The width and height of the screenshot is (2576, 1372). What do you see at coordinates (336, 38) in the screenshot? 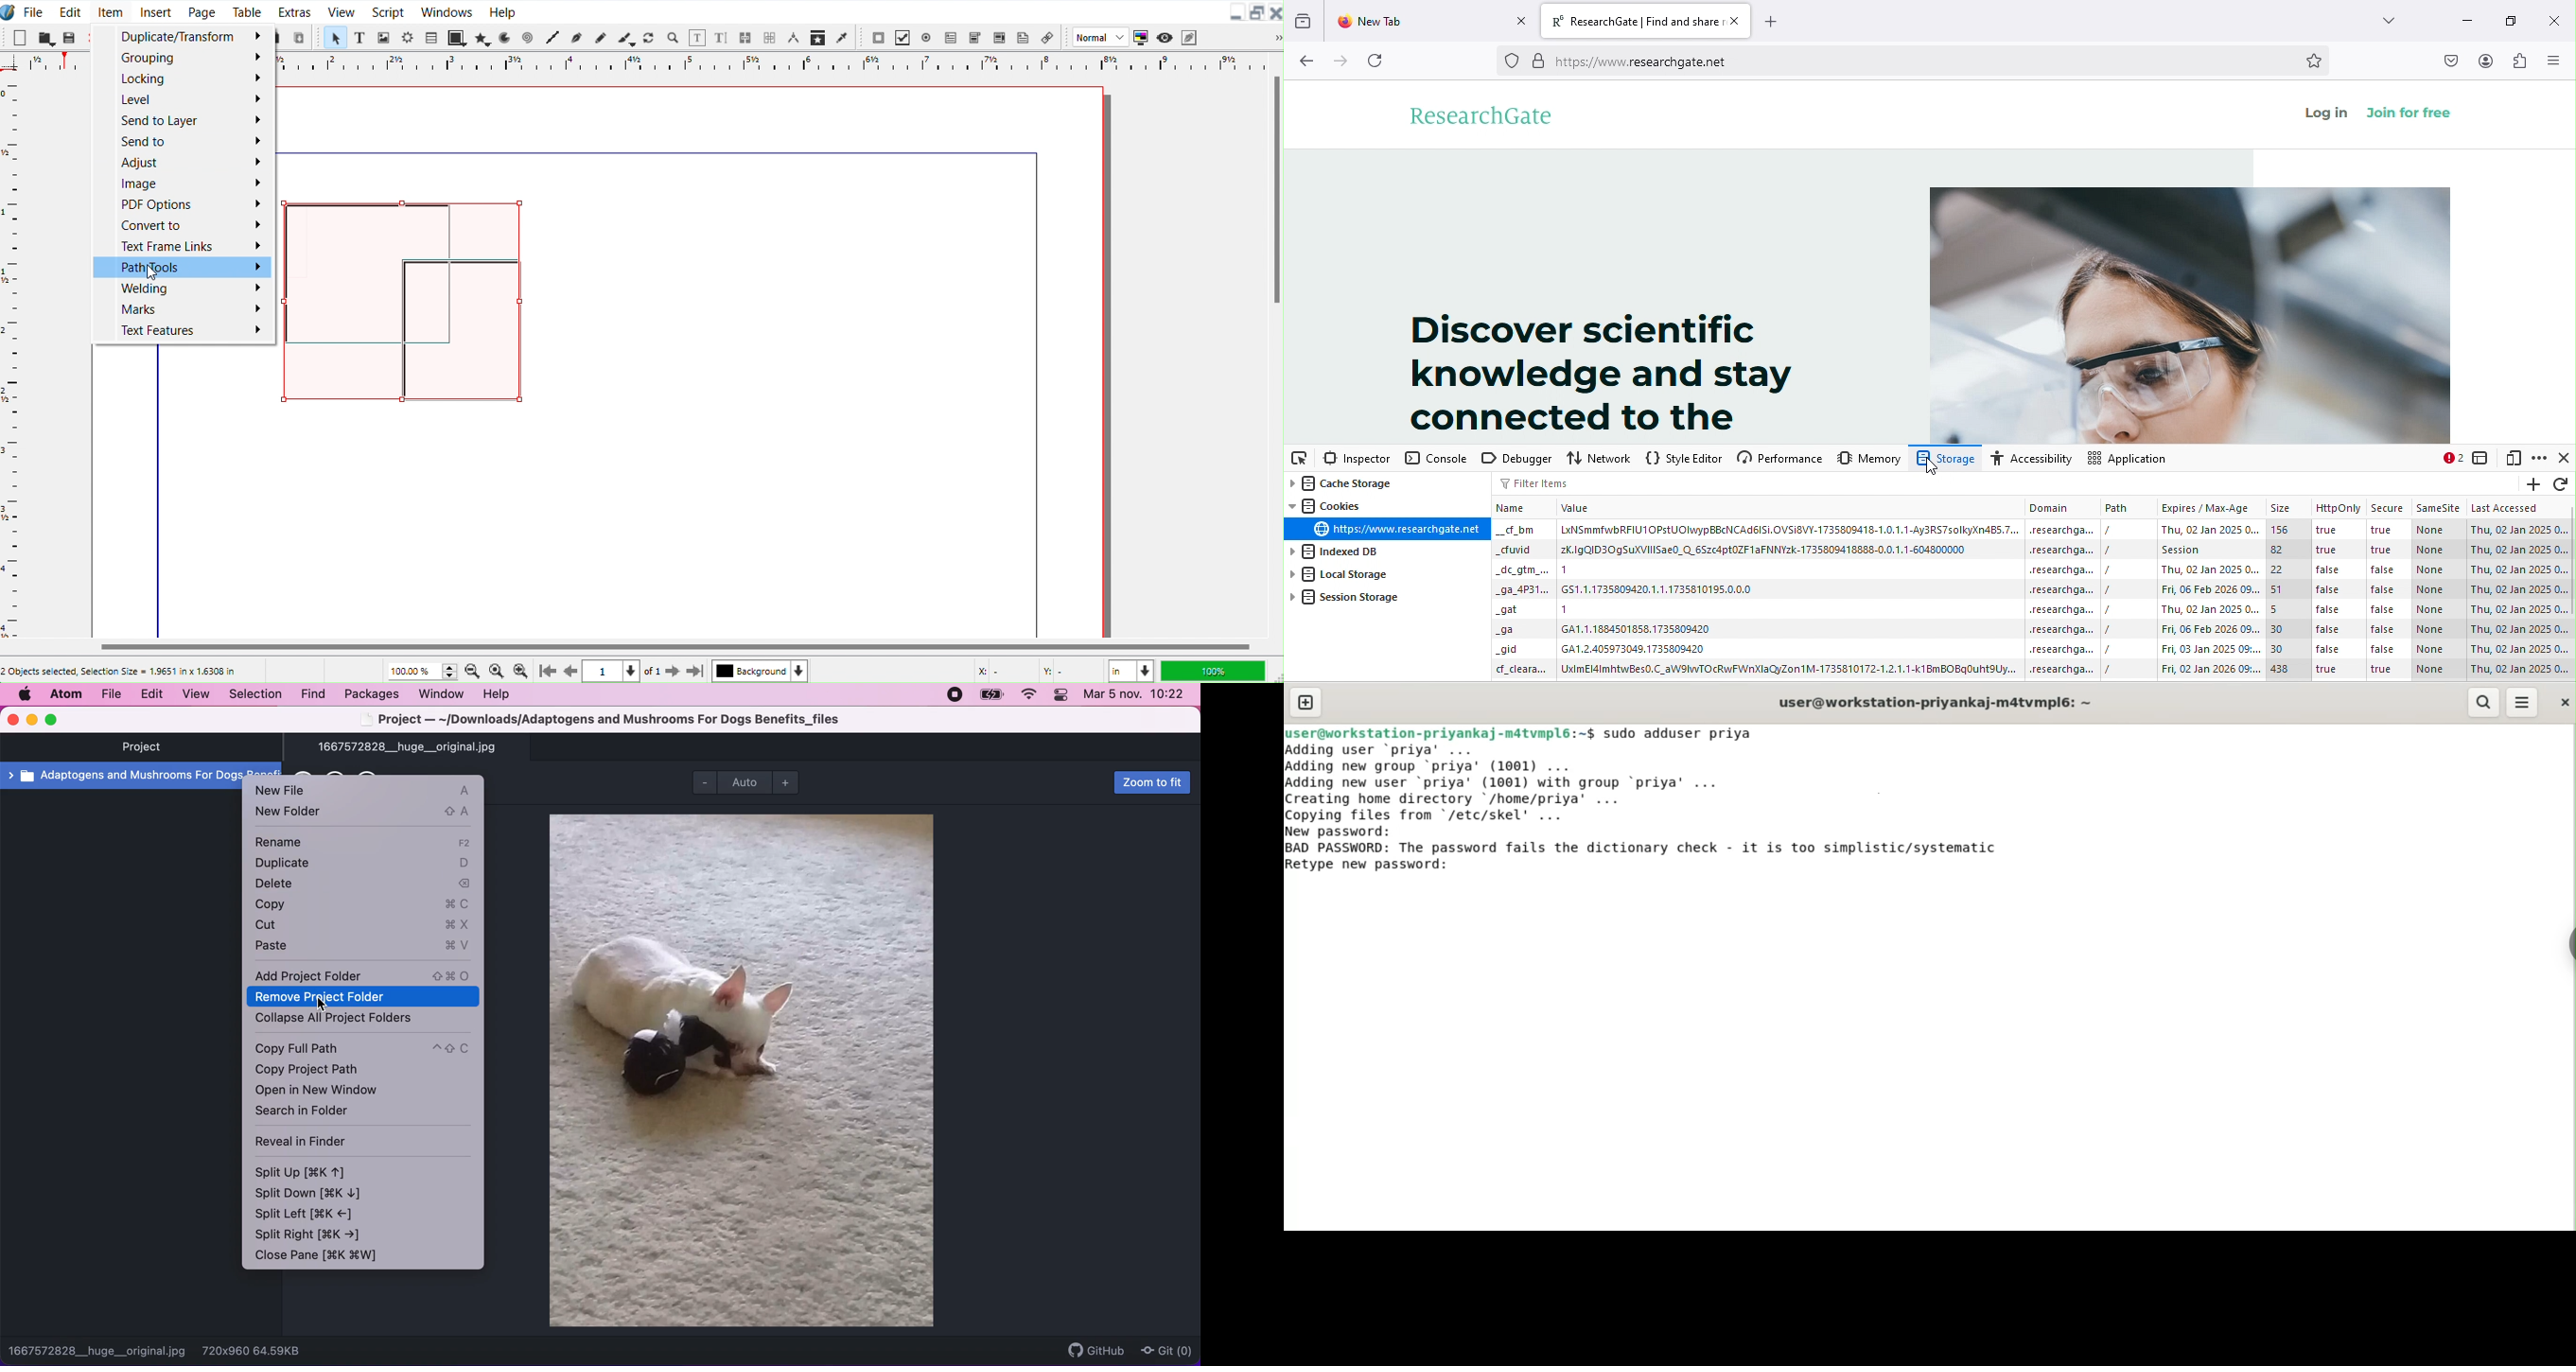
I see `Select Item` at bounding box center [336, 38].